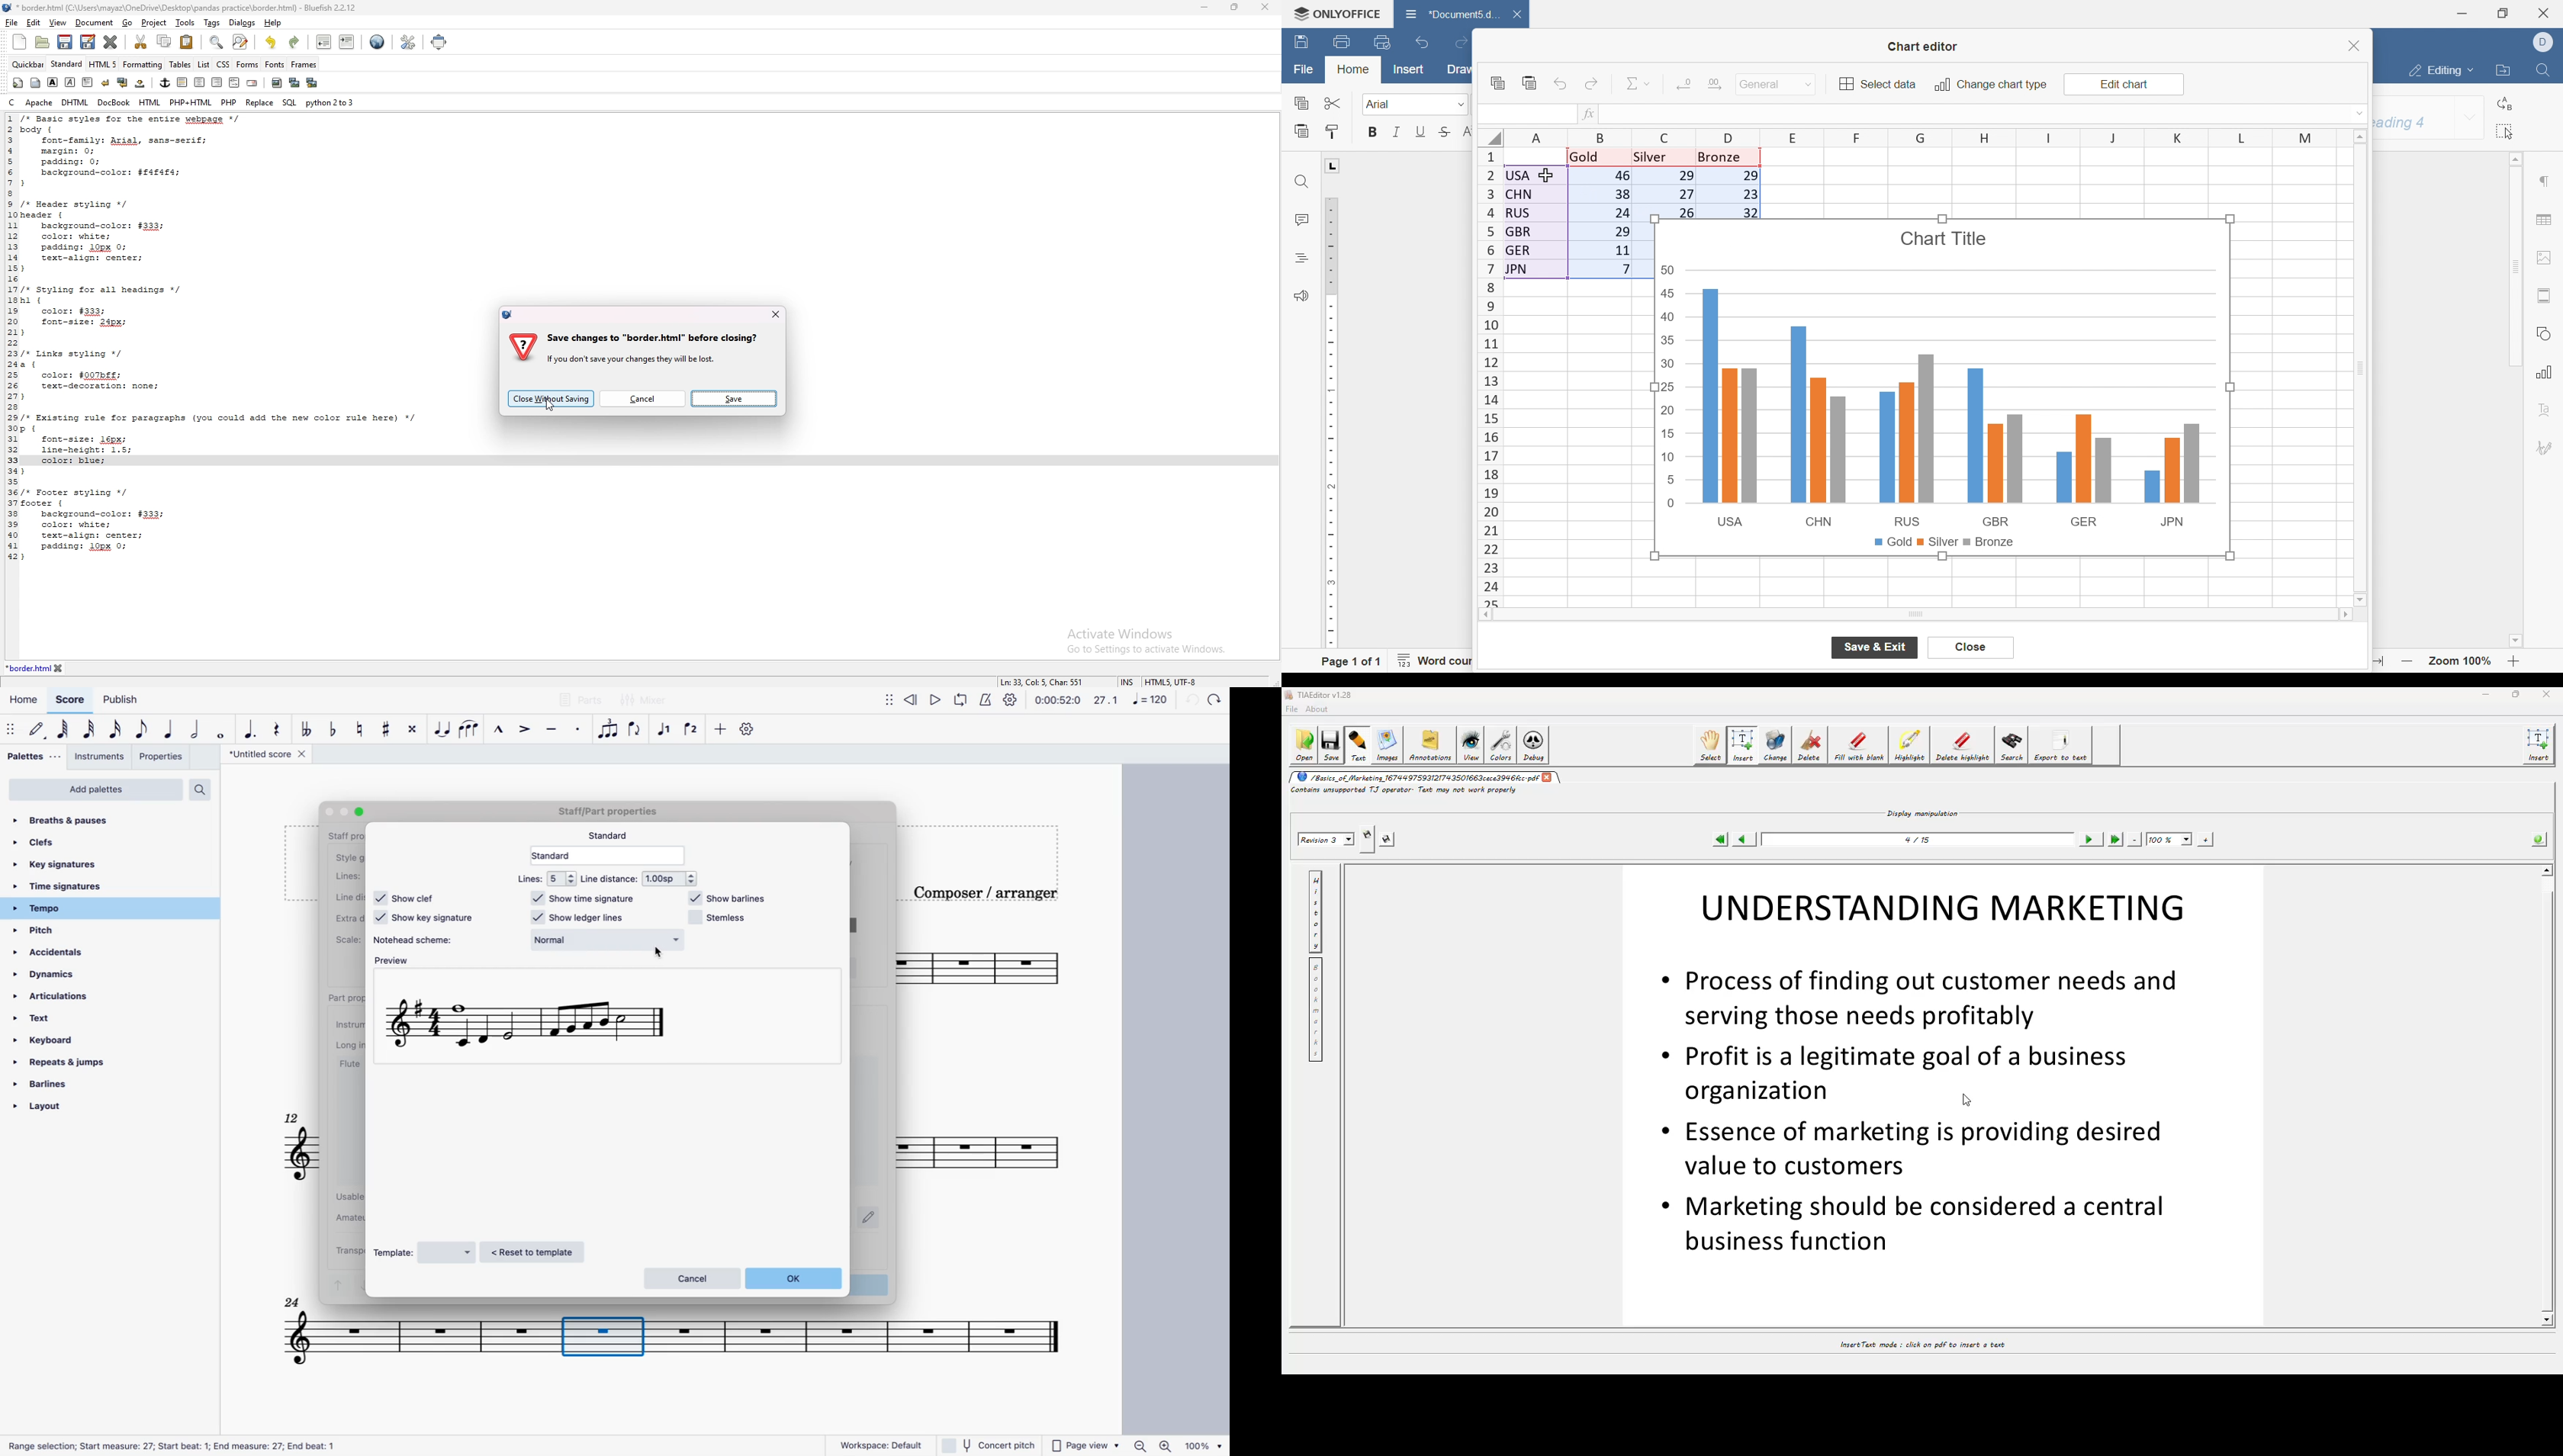 The width and height of the screenshot is (2576, 1456). What do you see at coordinates (294, 83) in the screenshot?
I see `insert thumbnail` at bounding box center [294, 83].